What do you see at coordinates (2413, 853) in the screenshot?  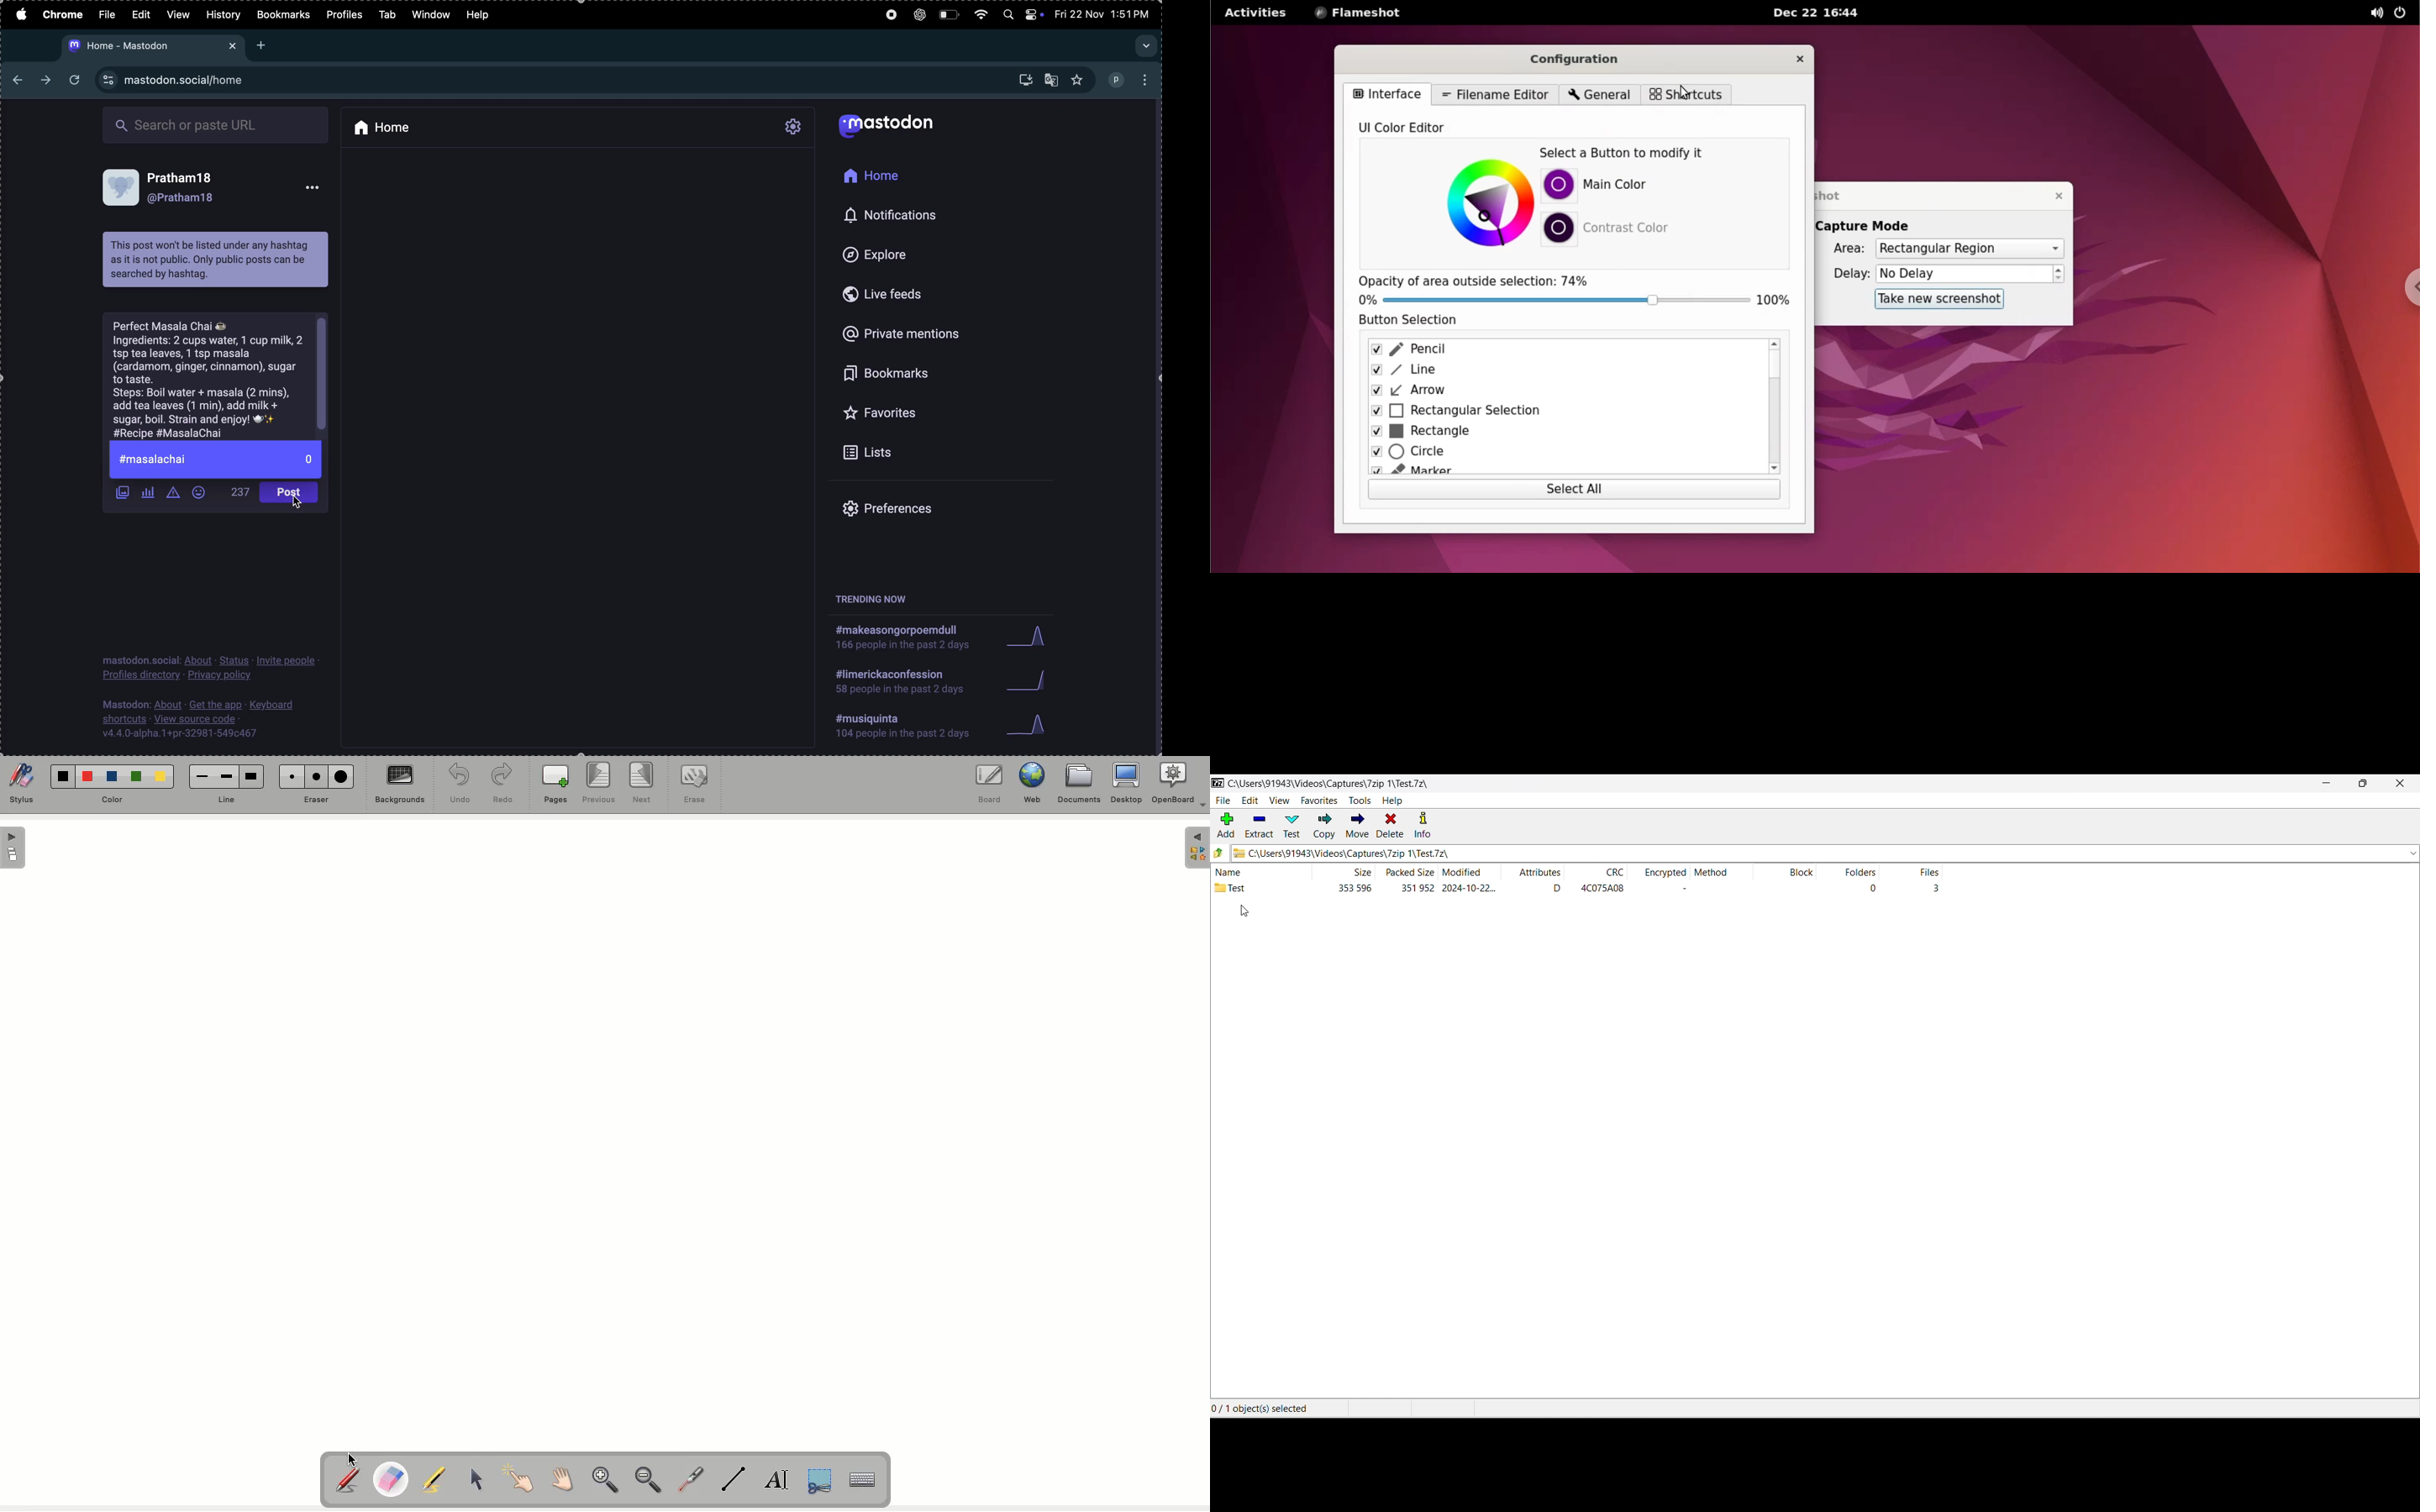 I see `Location options` at bounding box center [2413, 853].